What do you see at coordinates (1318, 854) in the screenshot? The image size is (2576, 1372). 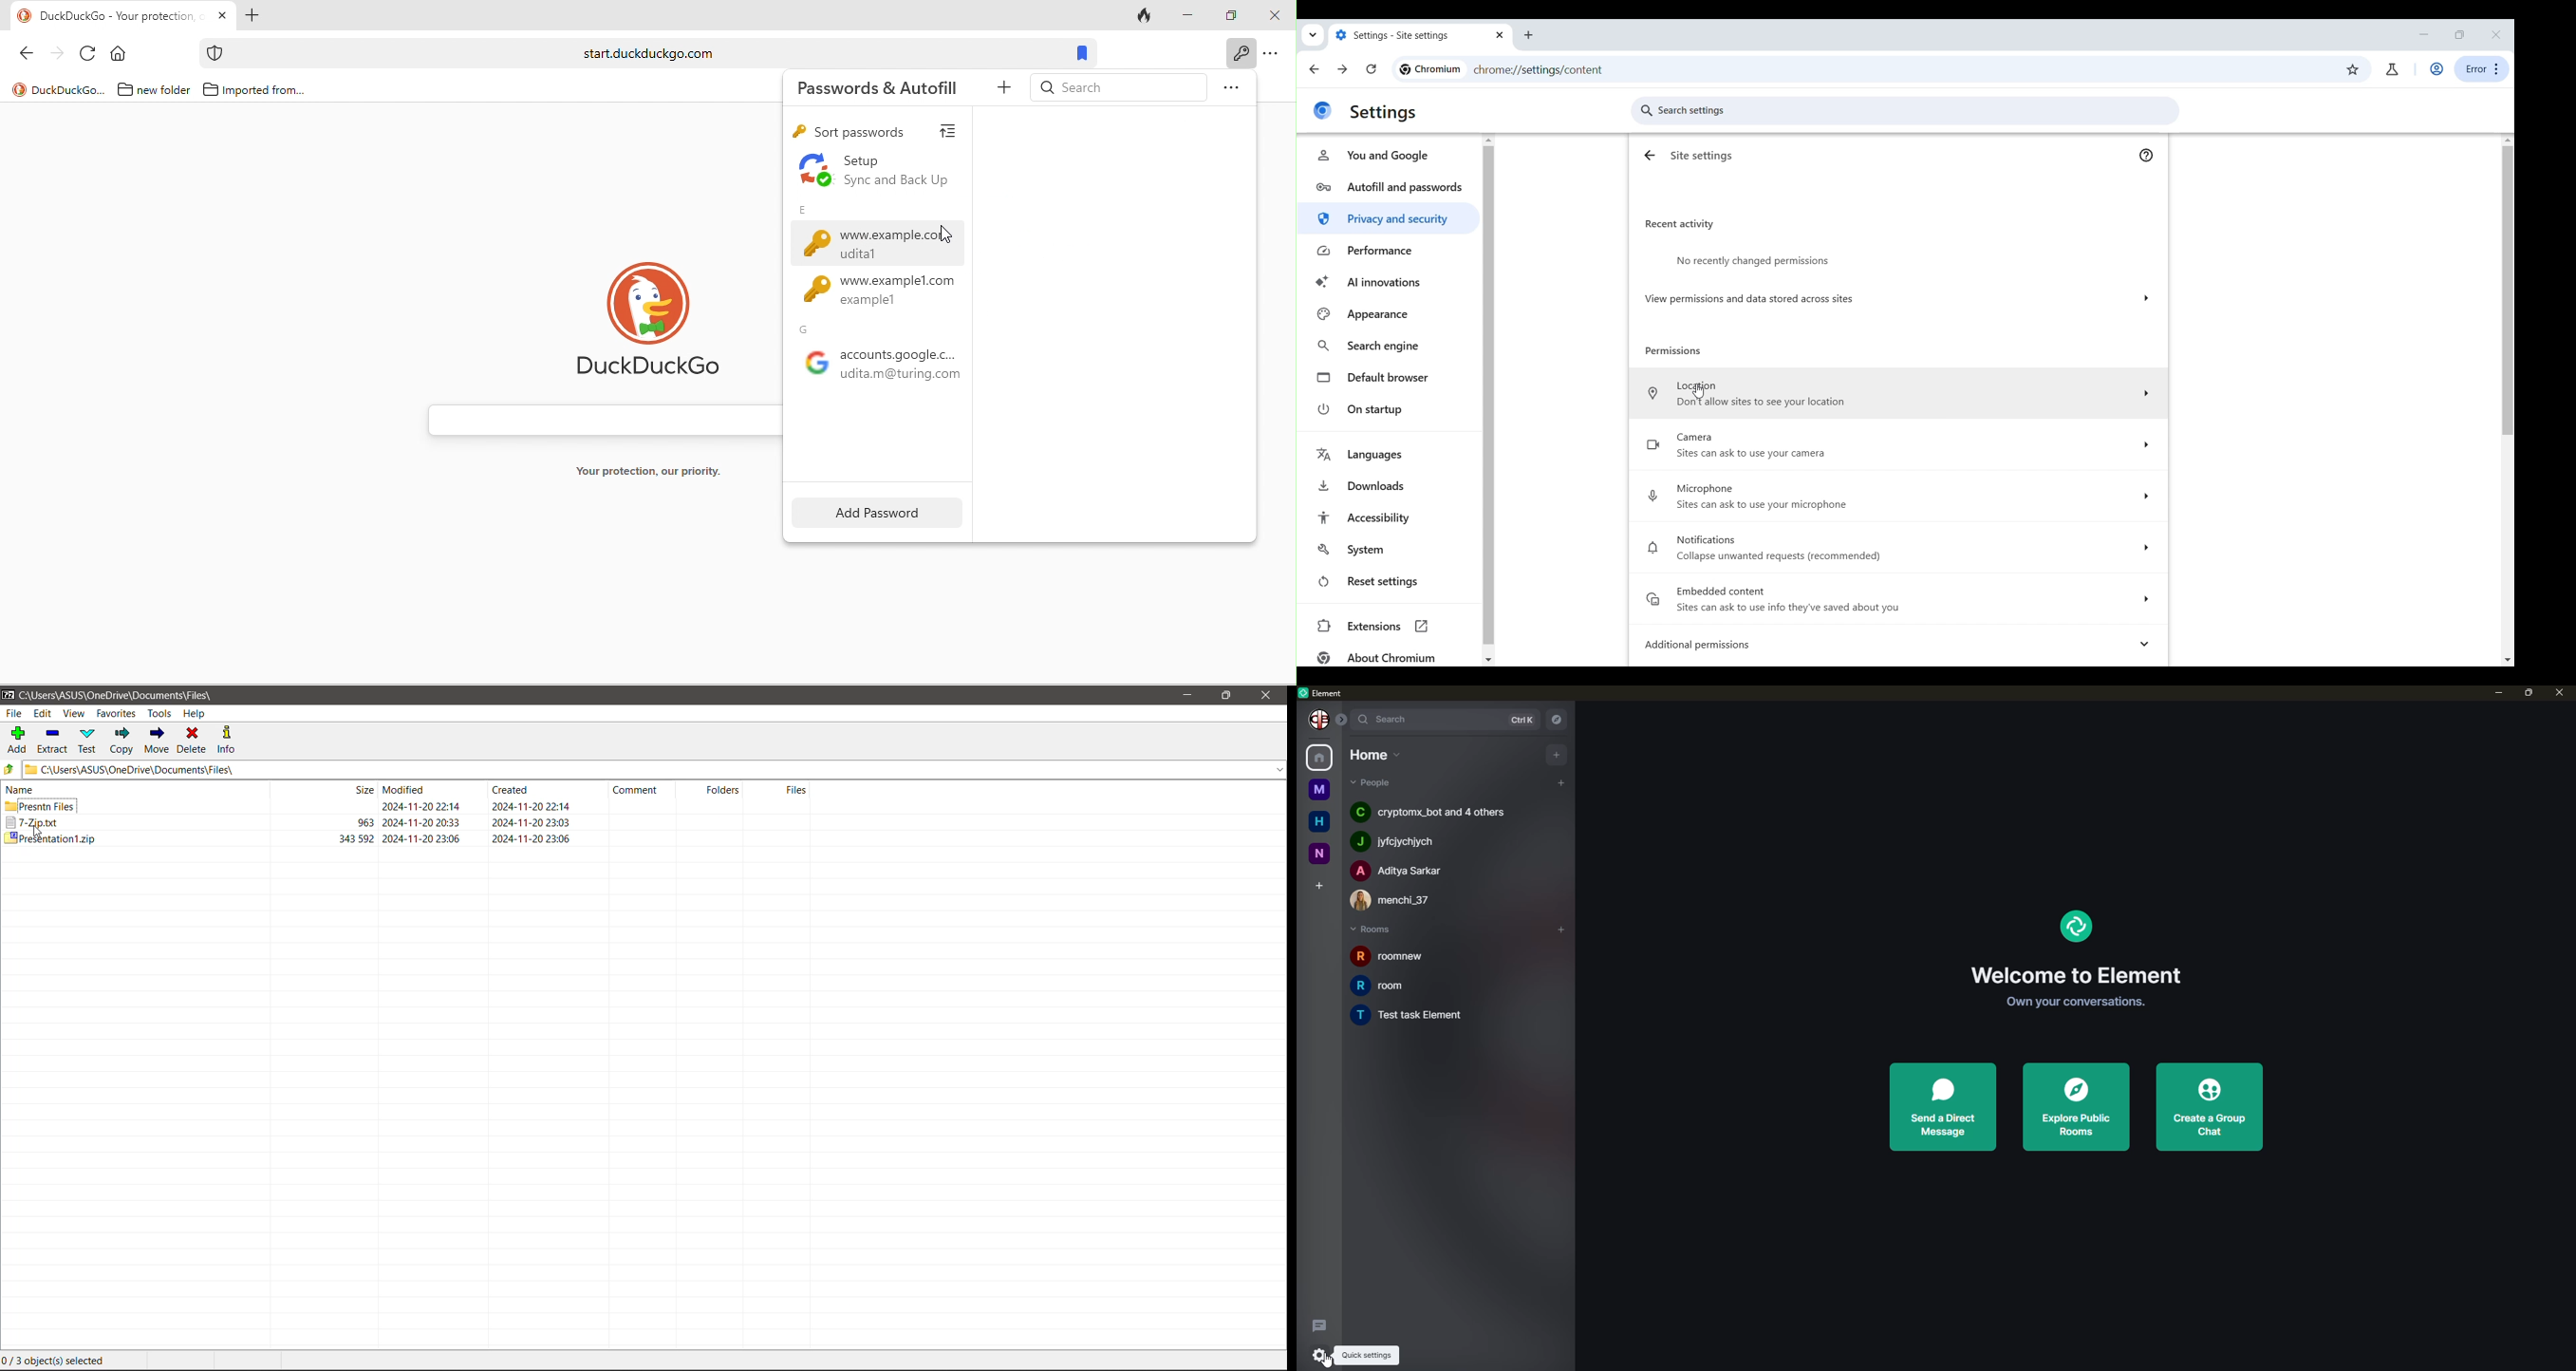 I see `new` at bounding box center [1318, 854].